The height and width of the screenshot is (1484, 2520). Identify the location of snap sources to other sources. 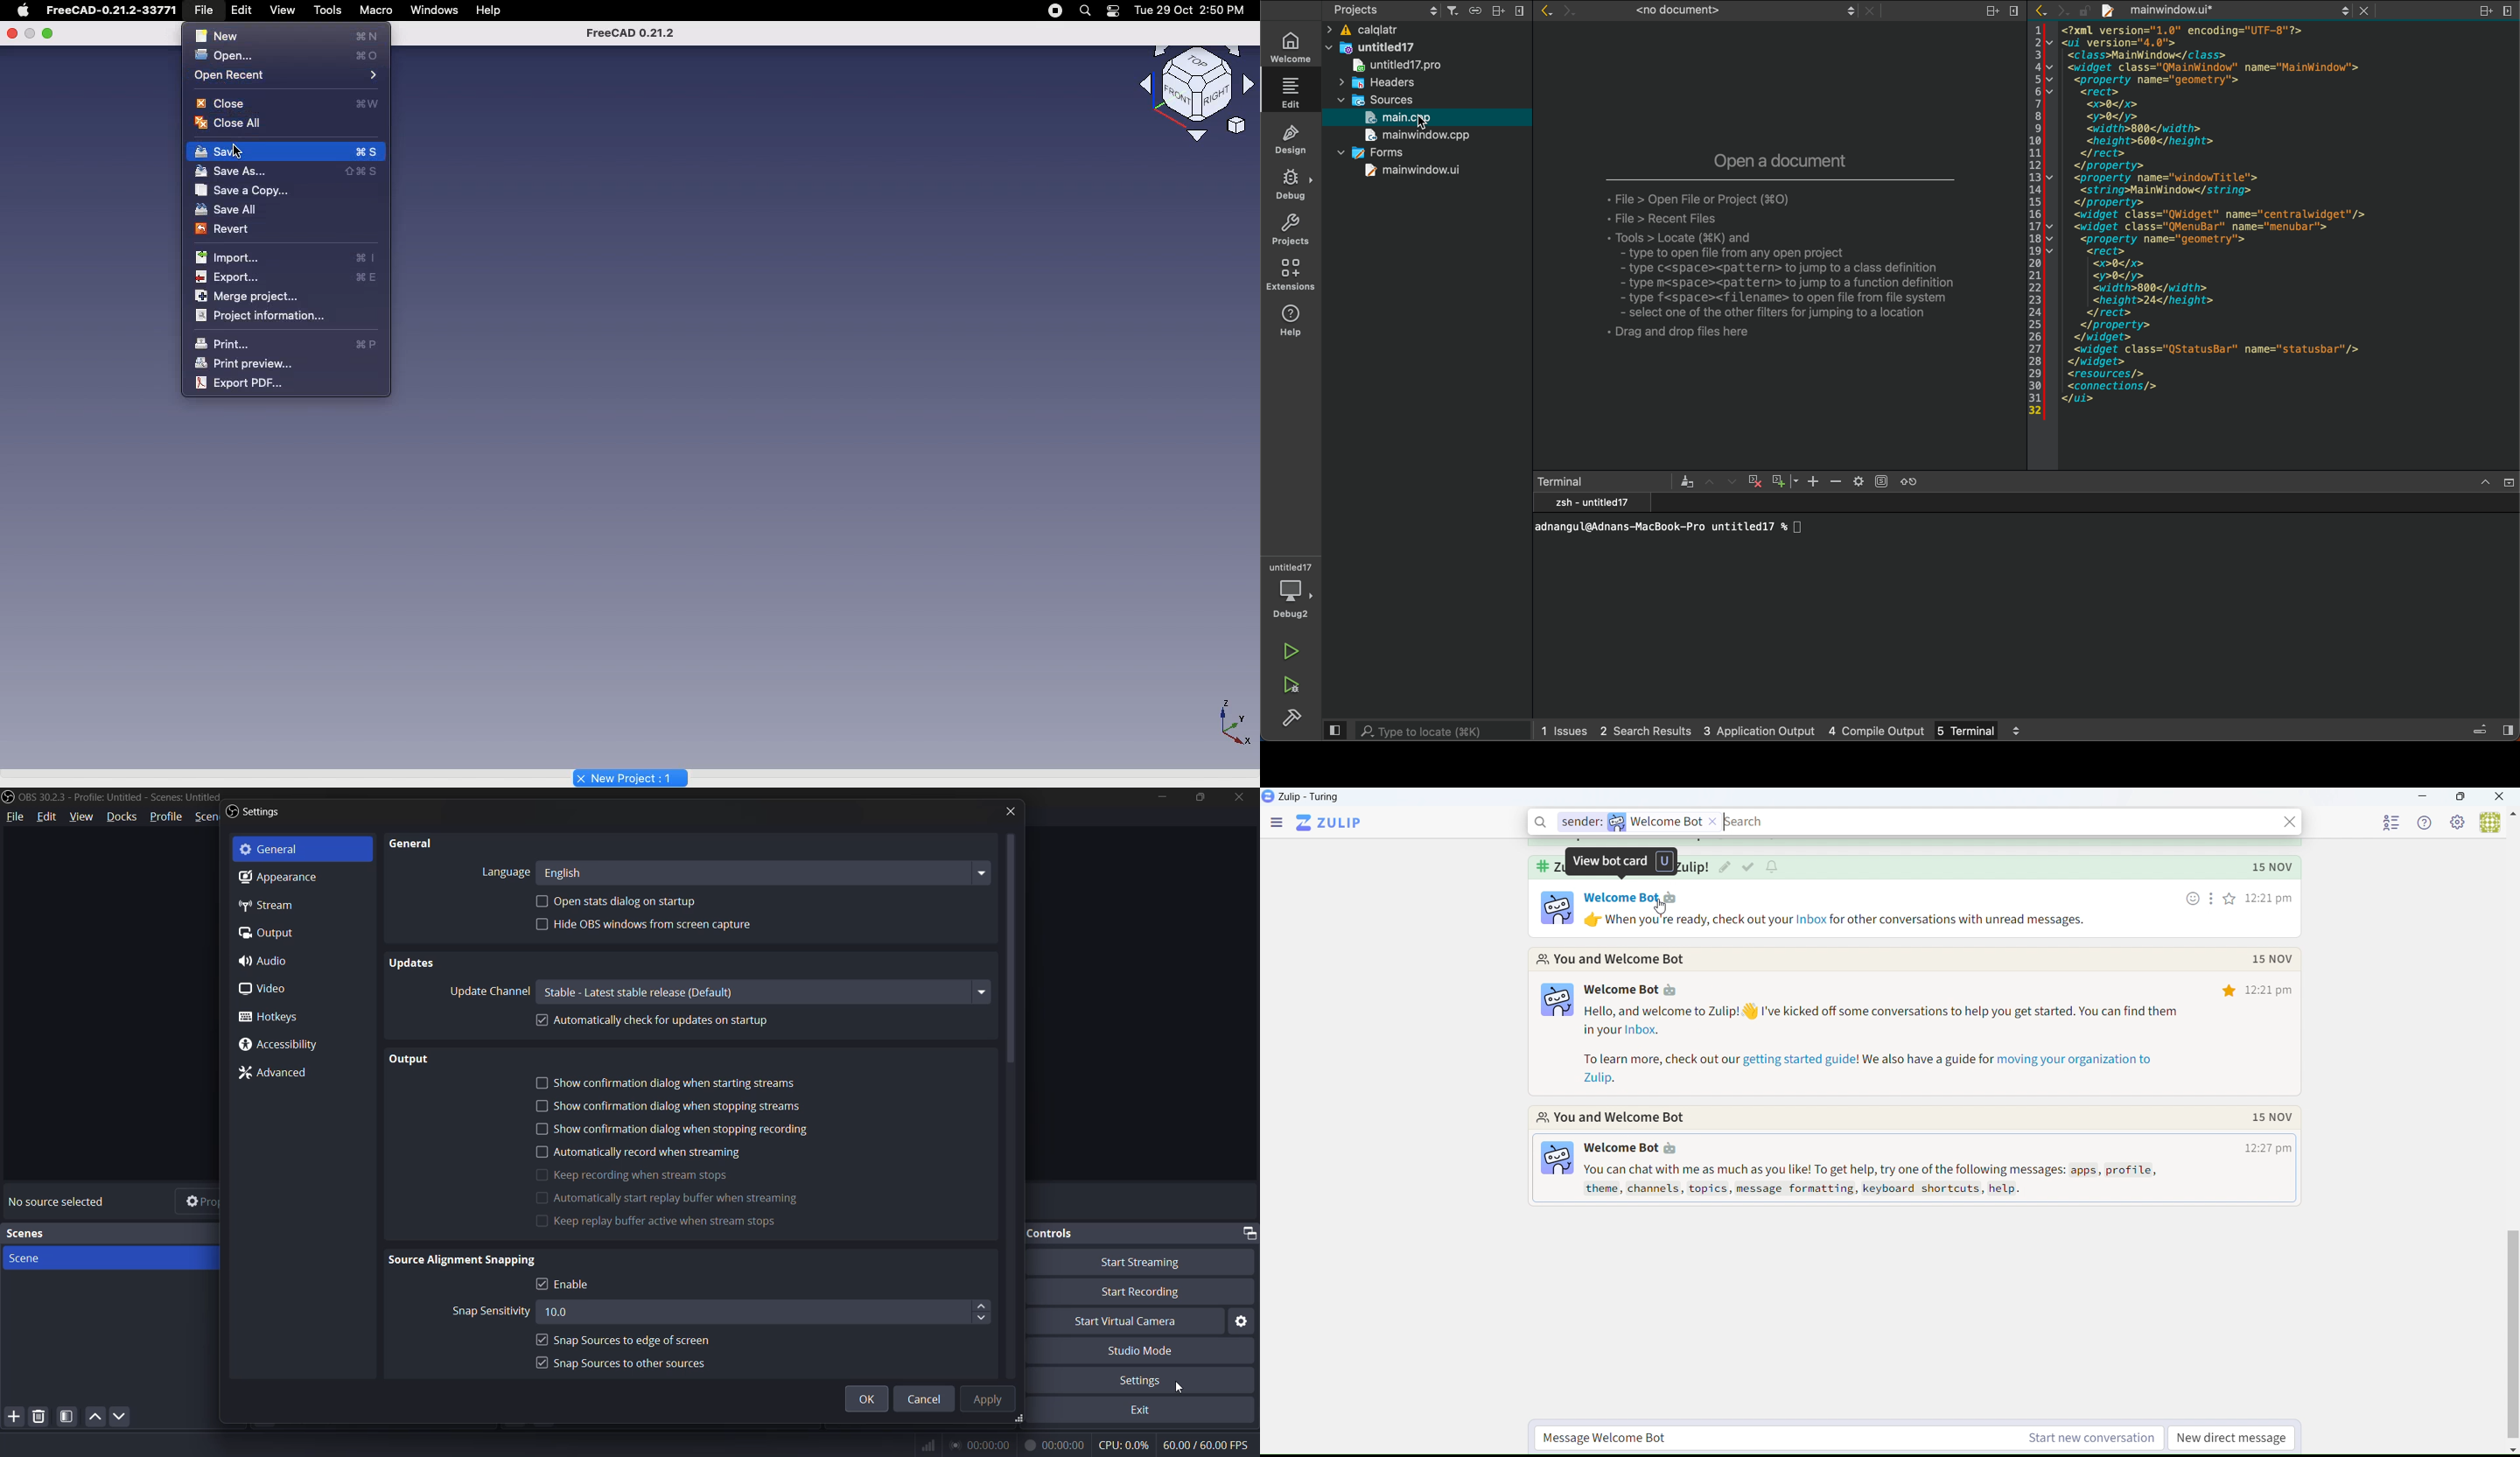
(637, 1364).